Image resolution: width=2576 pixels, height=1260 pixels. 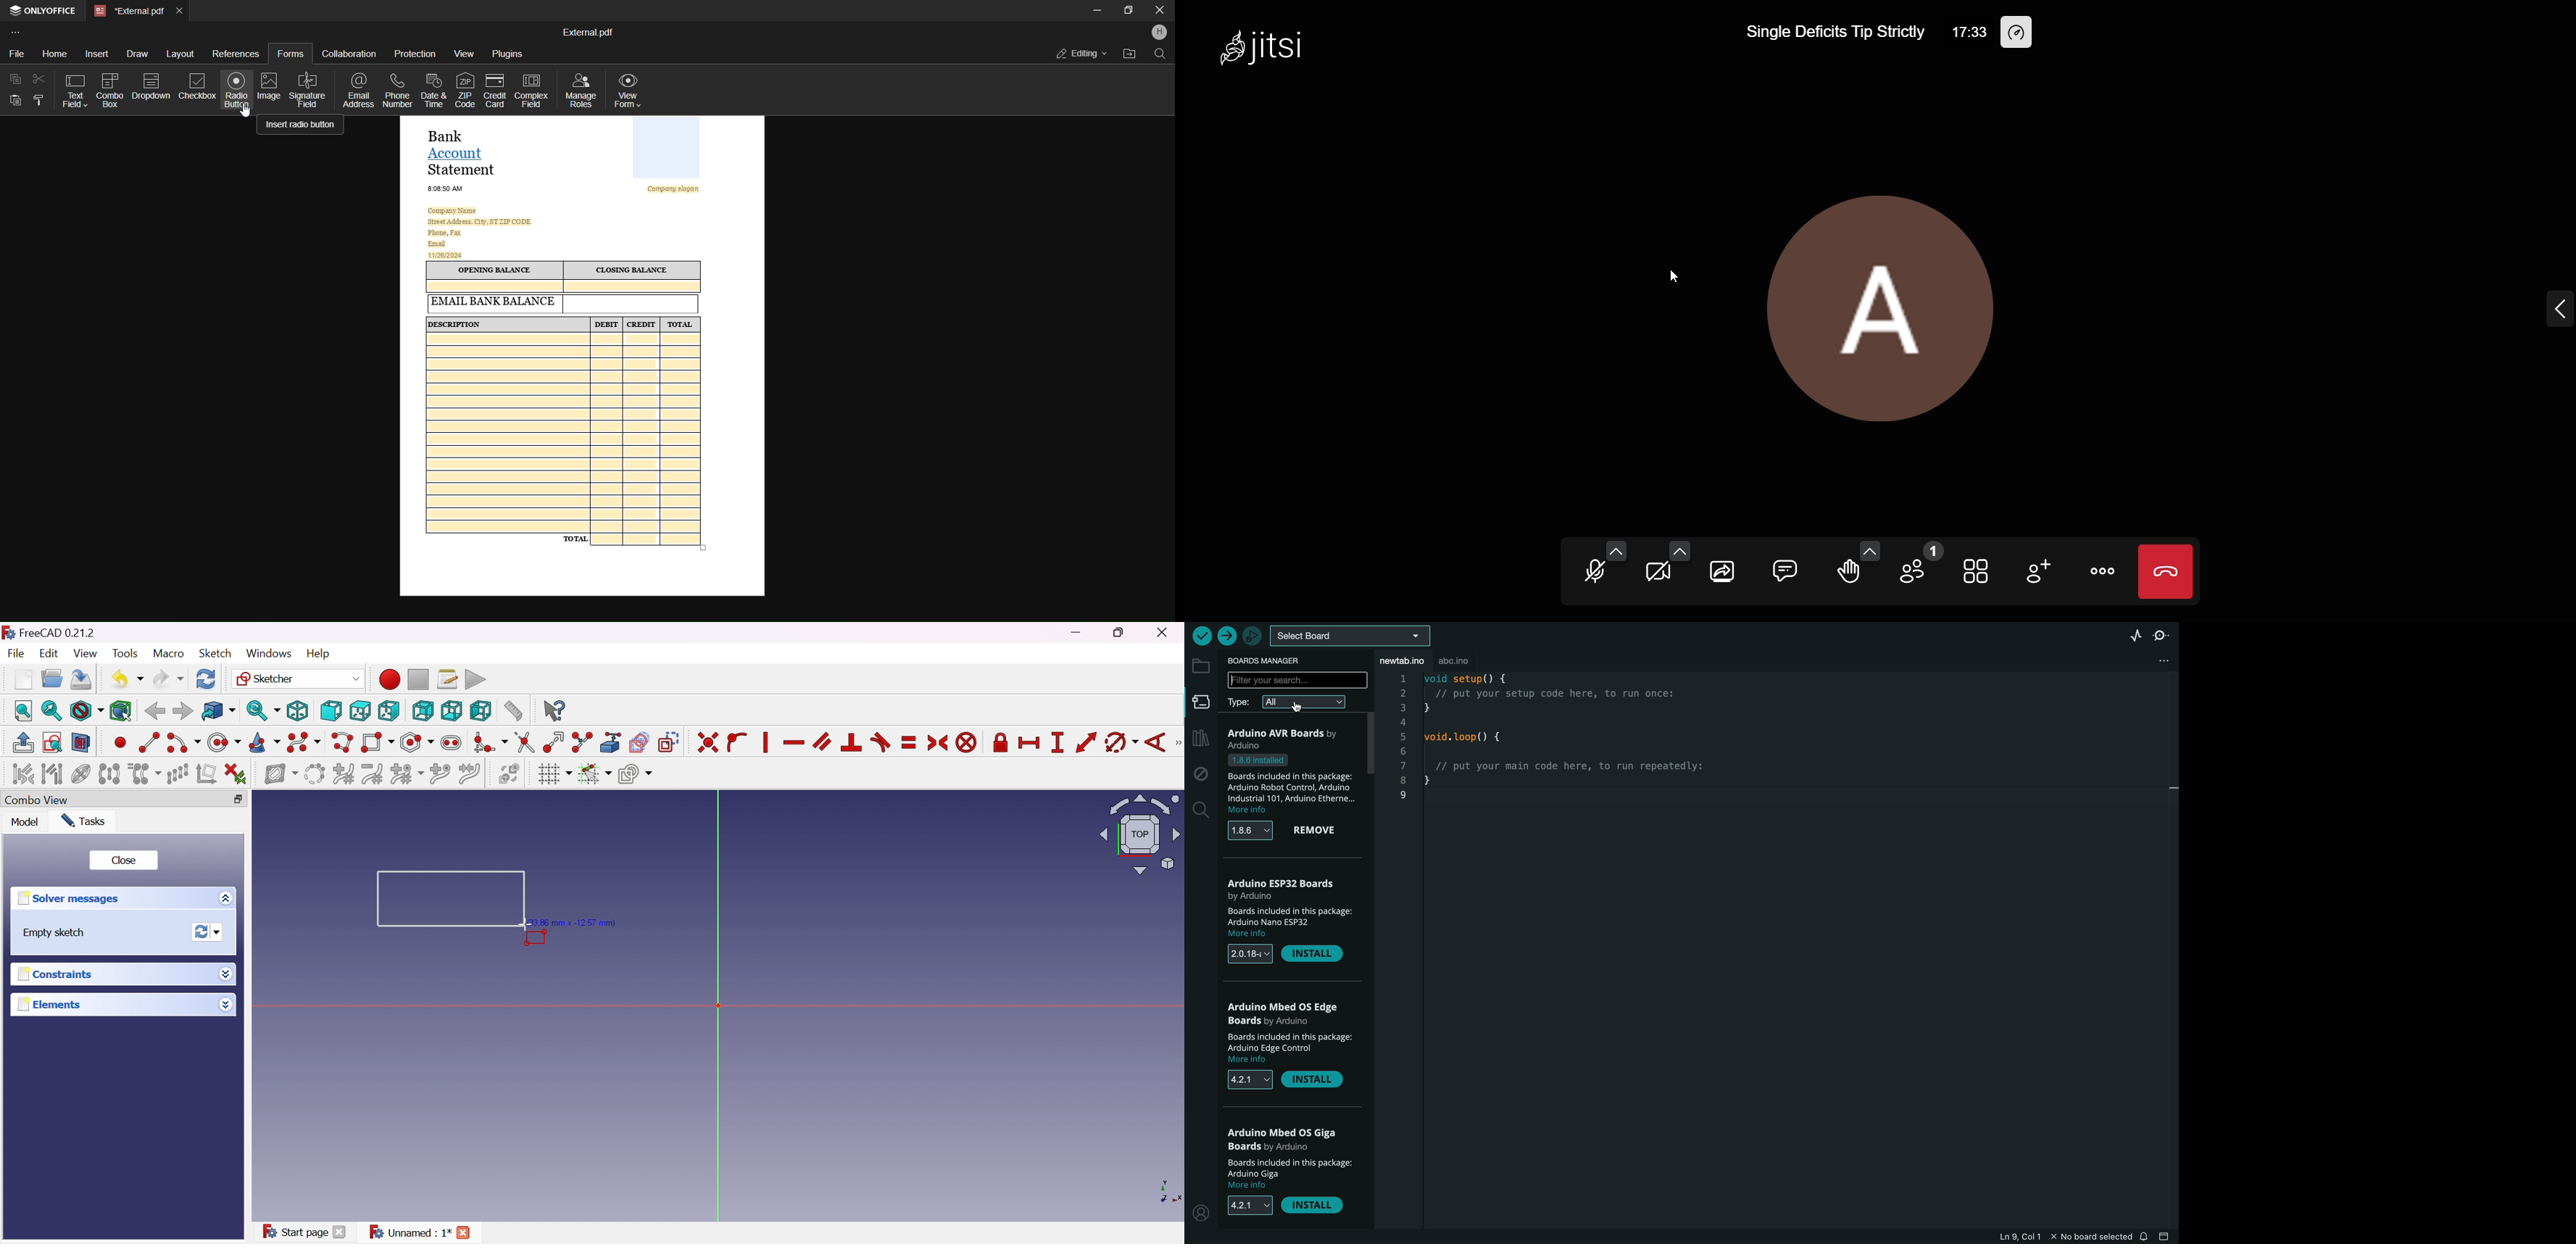 What do you see at coordinates (738, 744) in the screenshot?
I see `Constrain point onto object` at bounding box center [738, 744].